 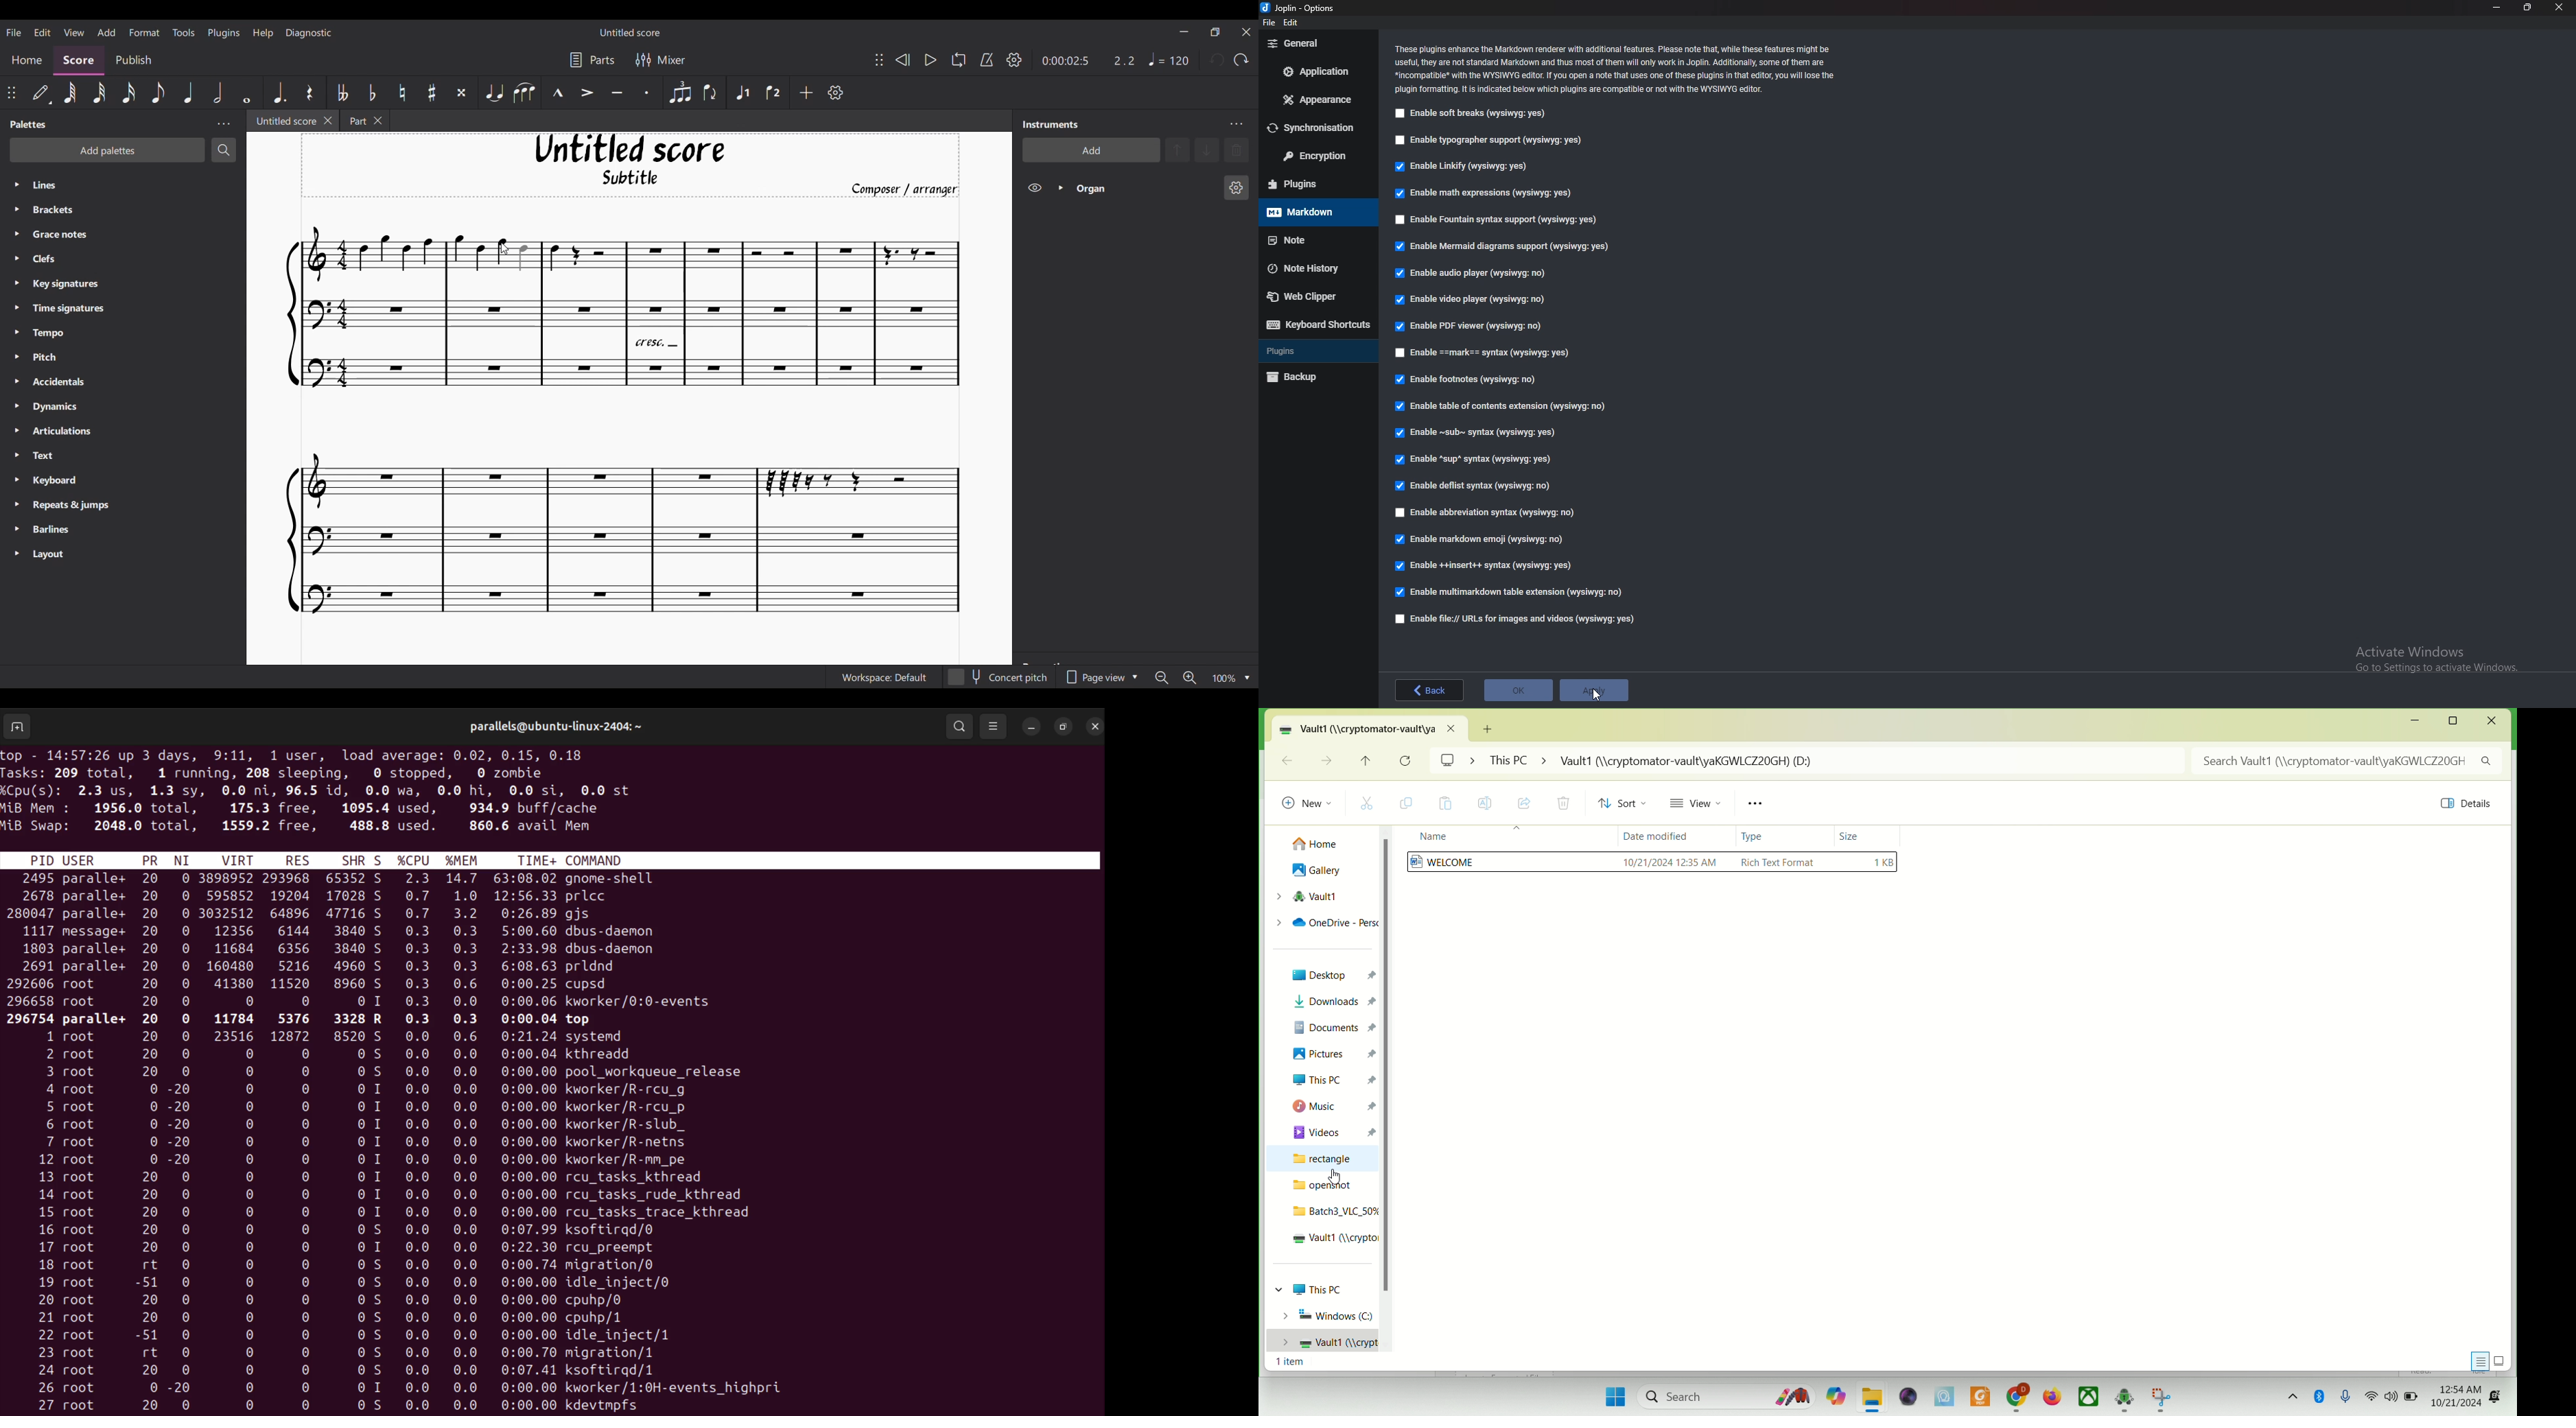 I want to click on openshot, so click(x=1323, y=1187).